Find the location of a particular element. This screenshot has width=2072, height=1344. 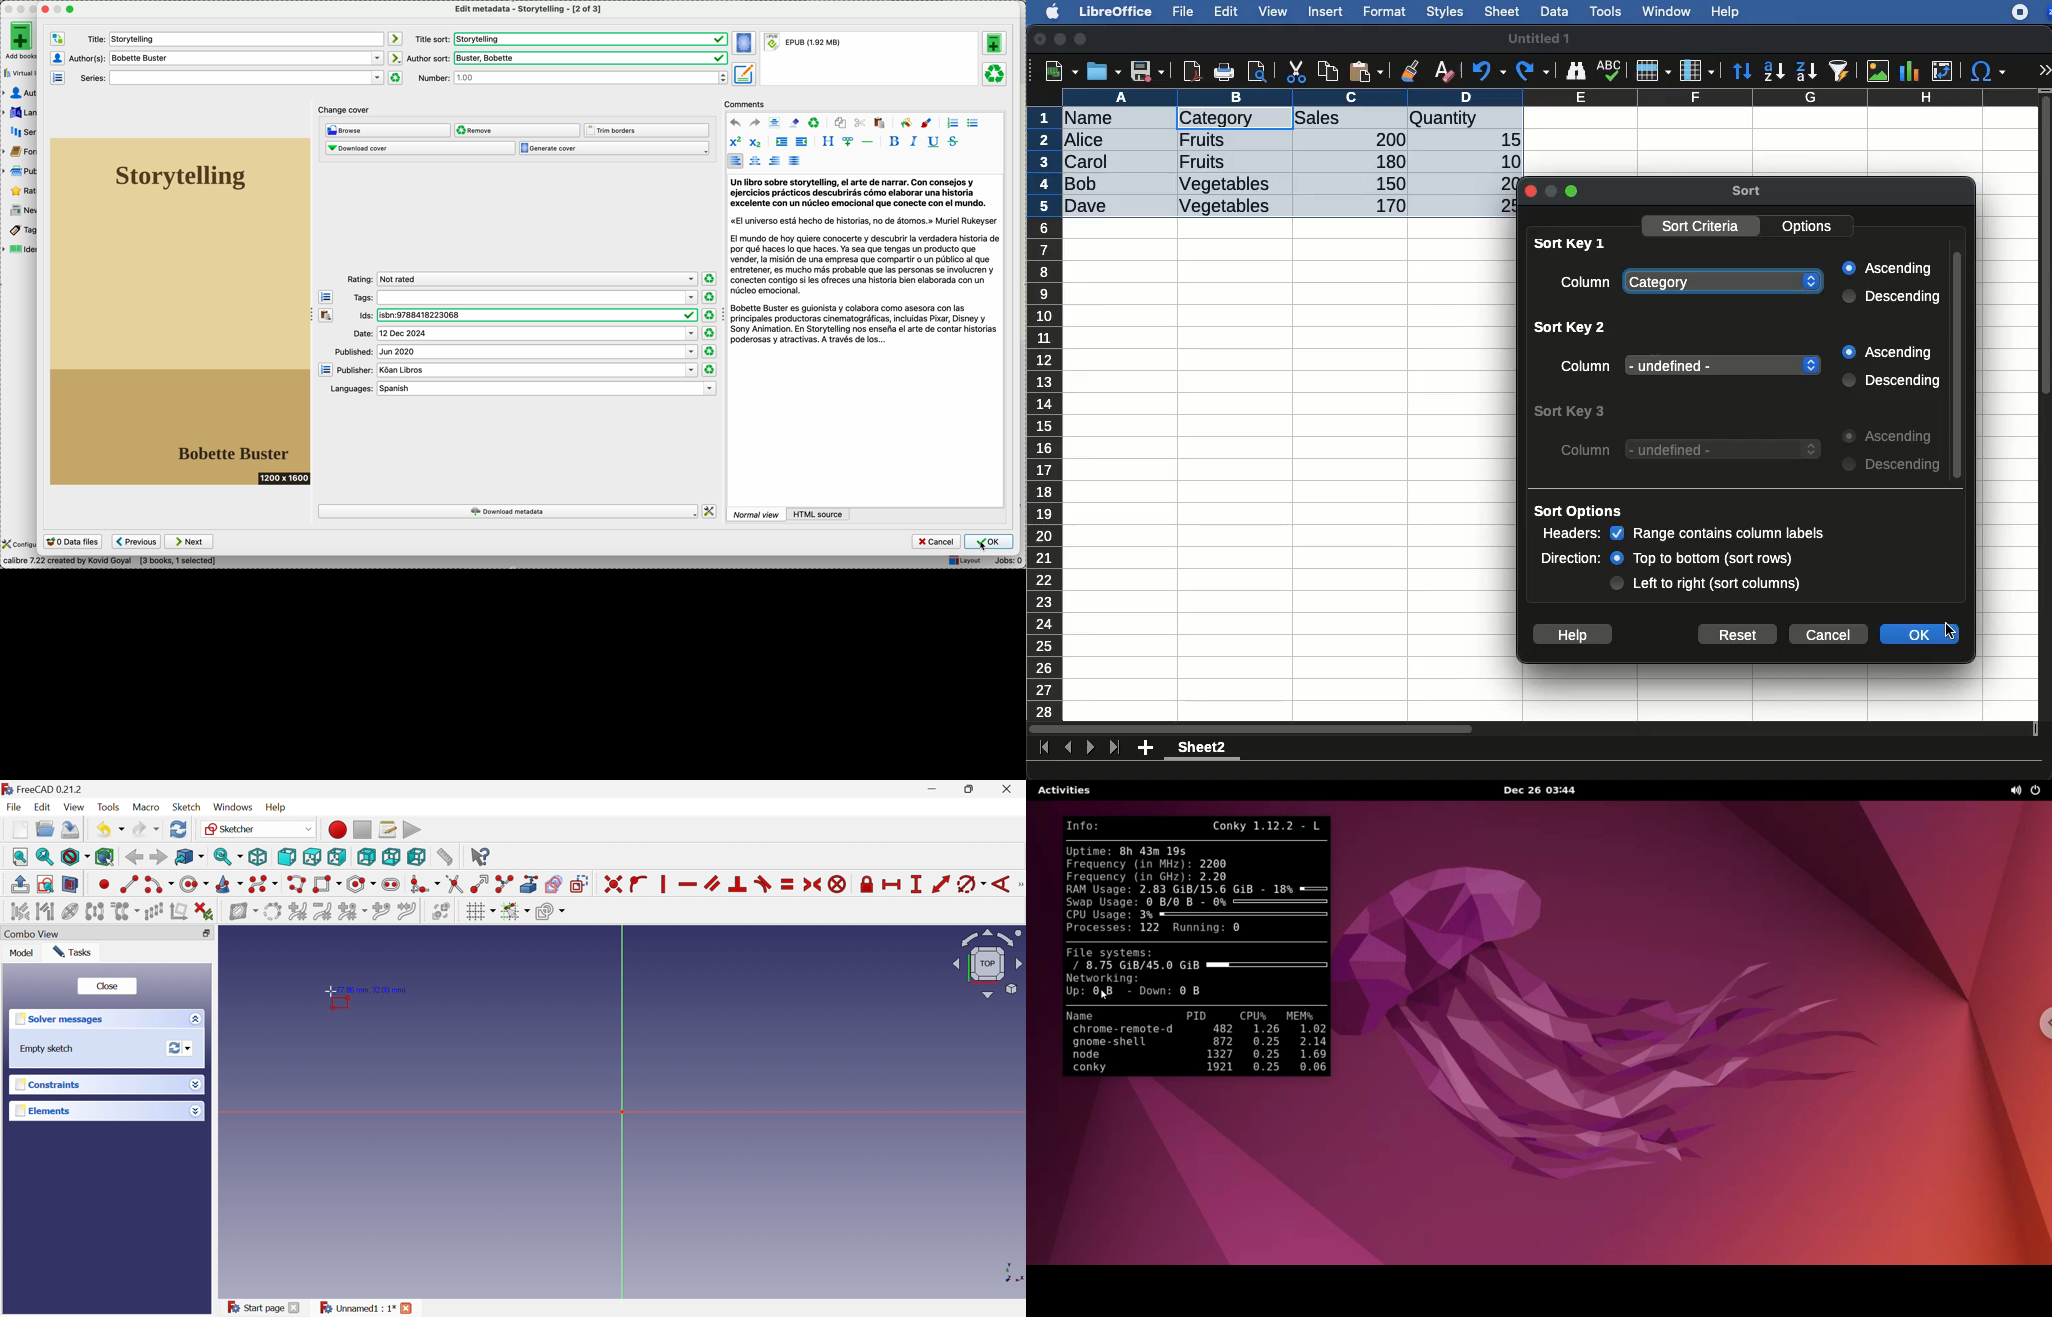

strikethrough is located at coordinates (951, 142).